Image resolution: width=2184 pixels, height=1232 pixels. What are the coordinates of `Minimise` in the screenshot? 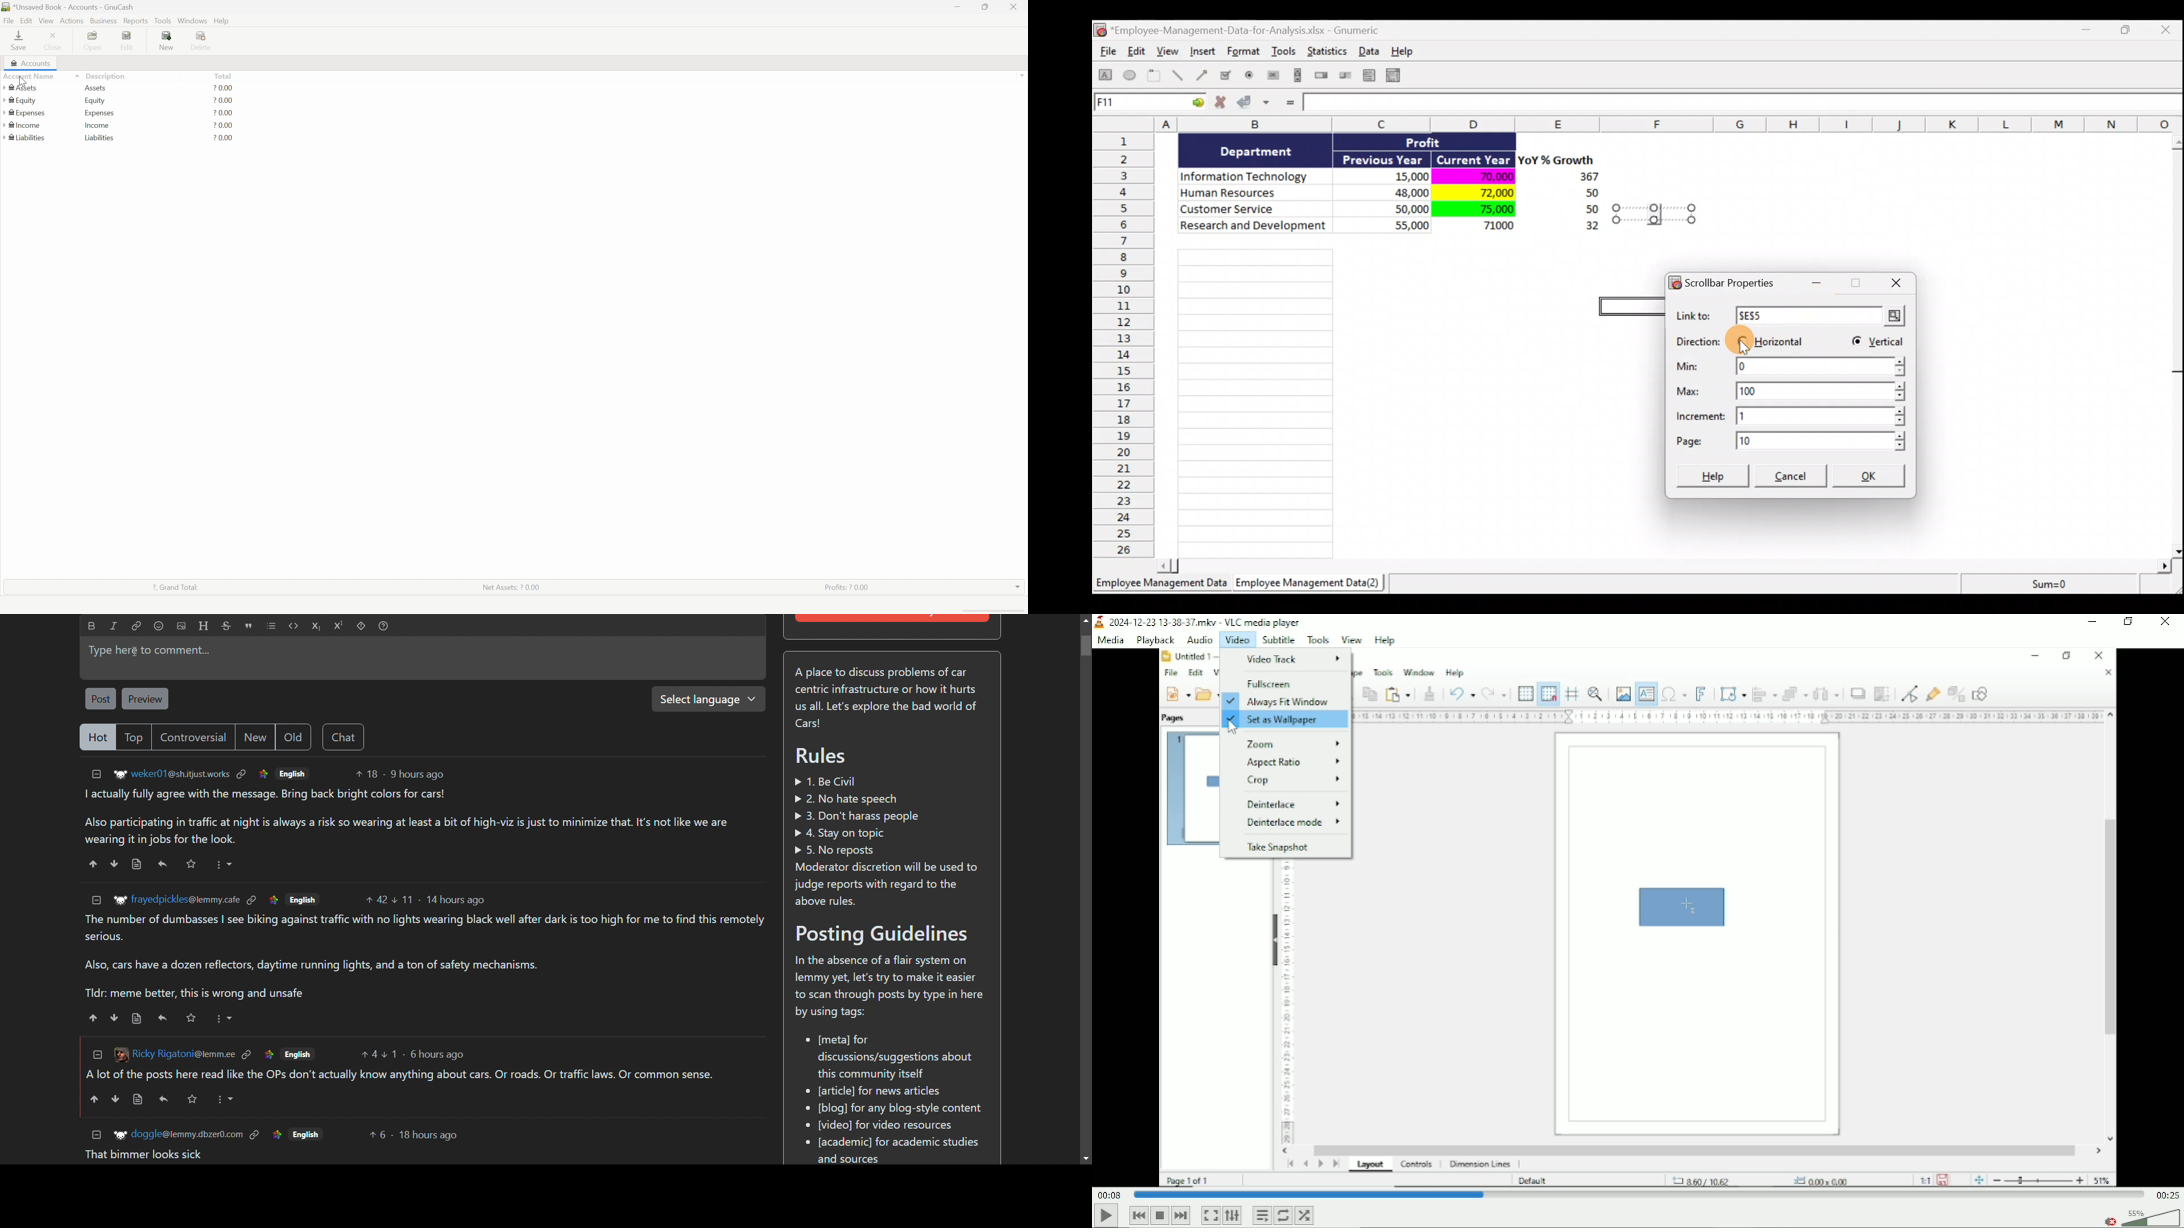 It's located at (2089, 32).